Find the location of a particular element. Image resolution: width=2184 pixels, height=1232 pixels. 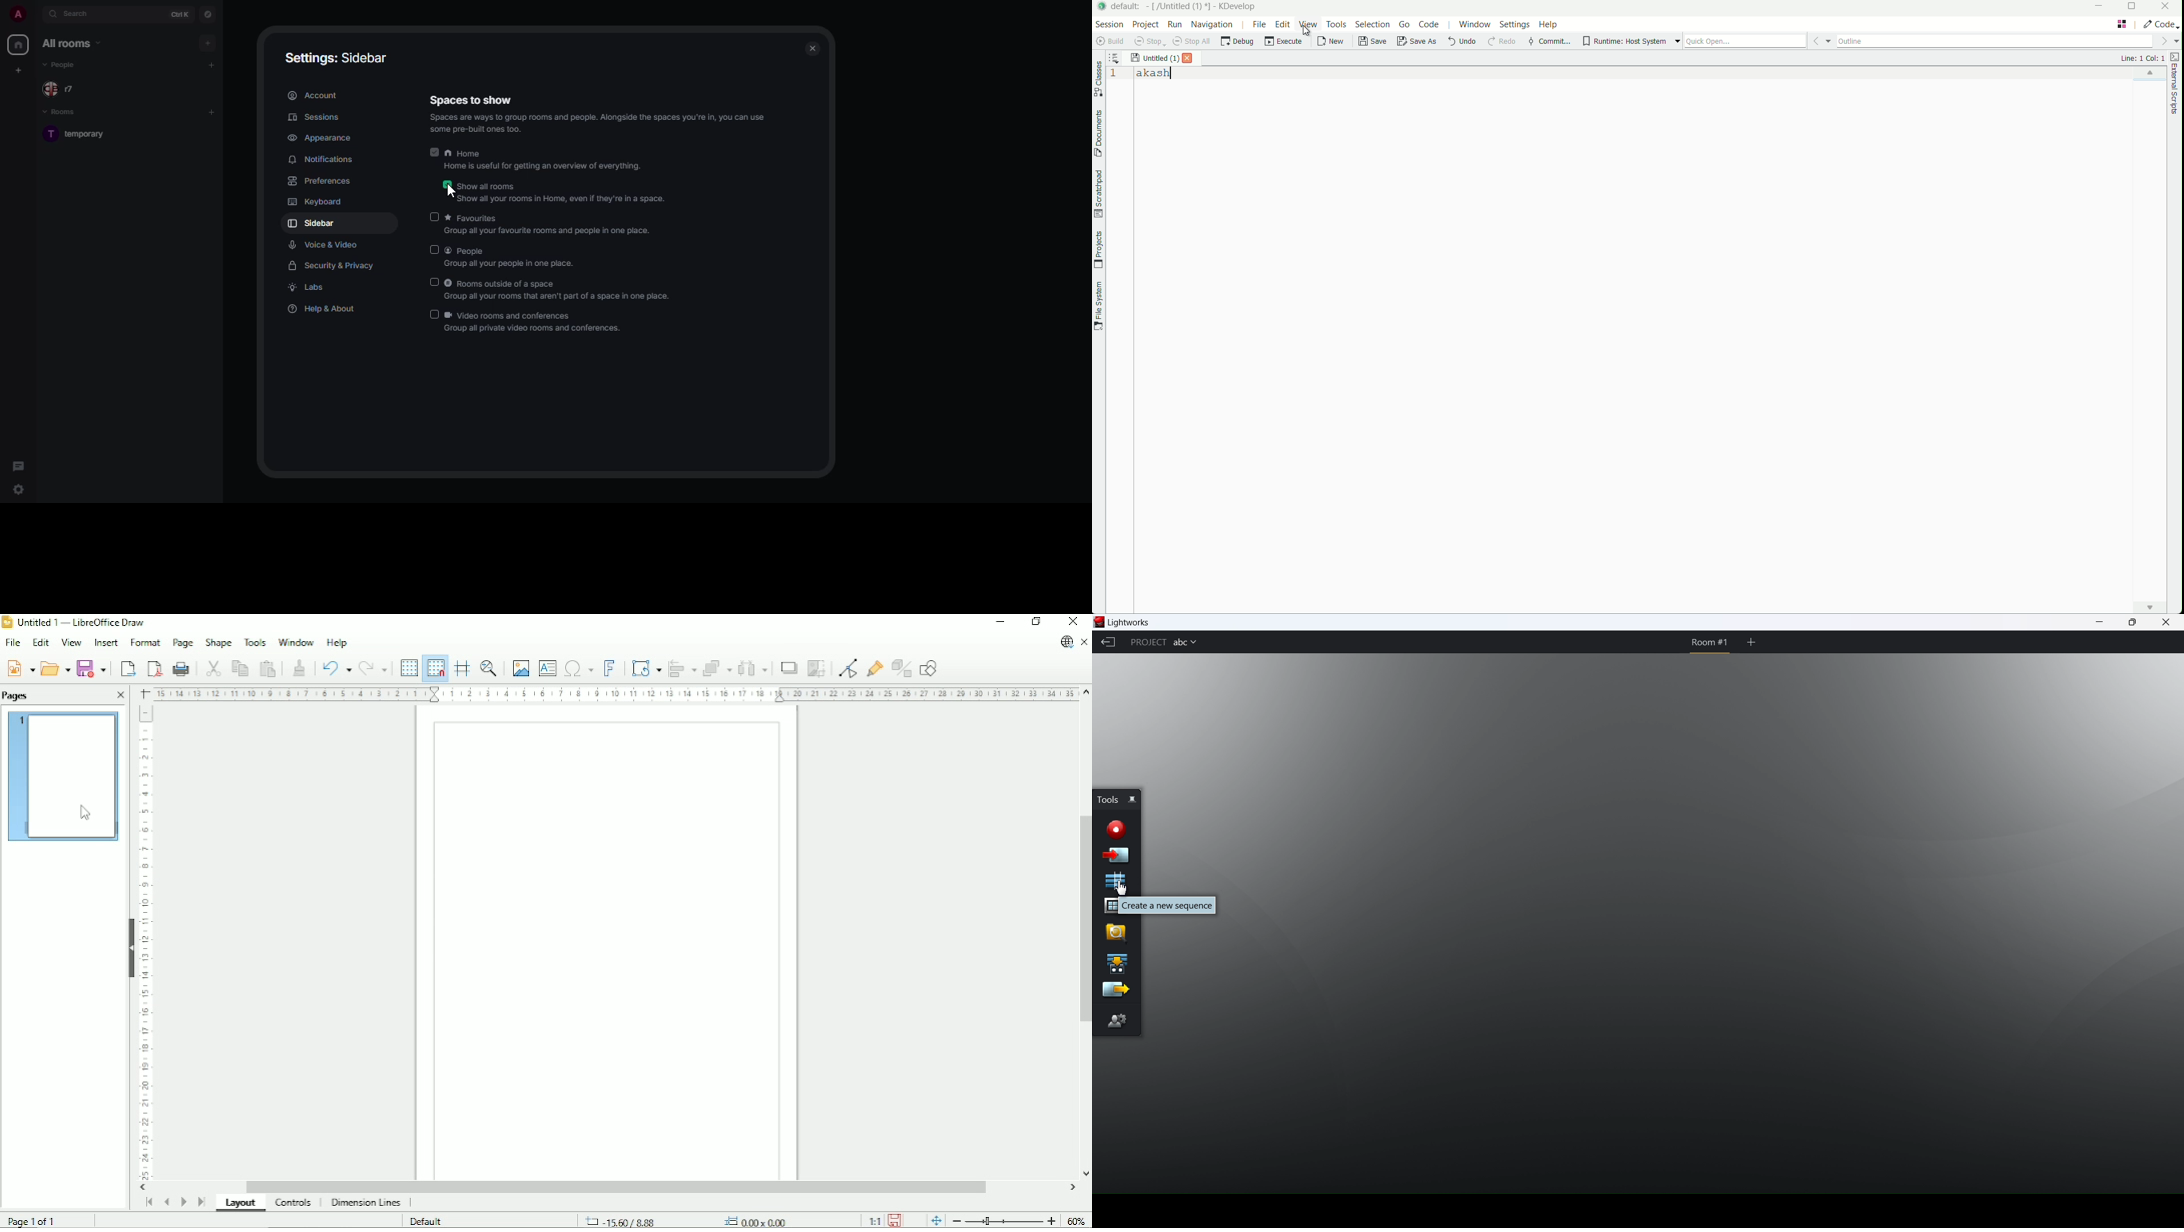

Copy is located at coordinates (239, 667).